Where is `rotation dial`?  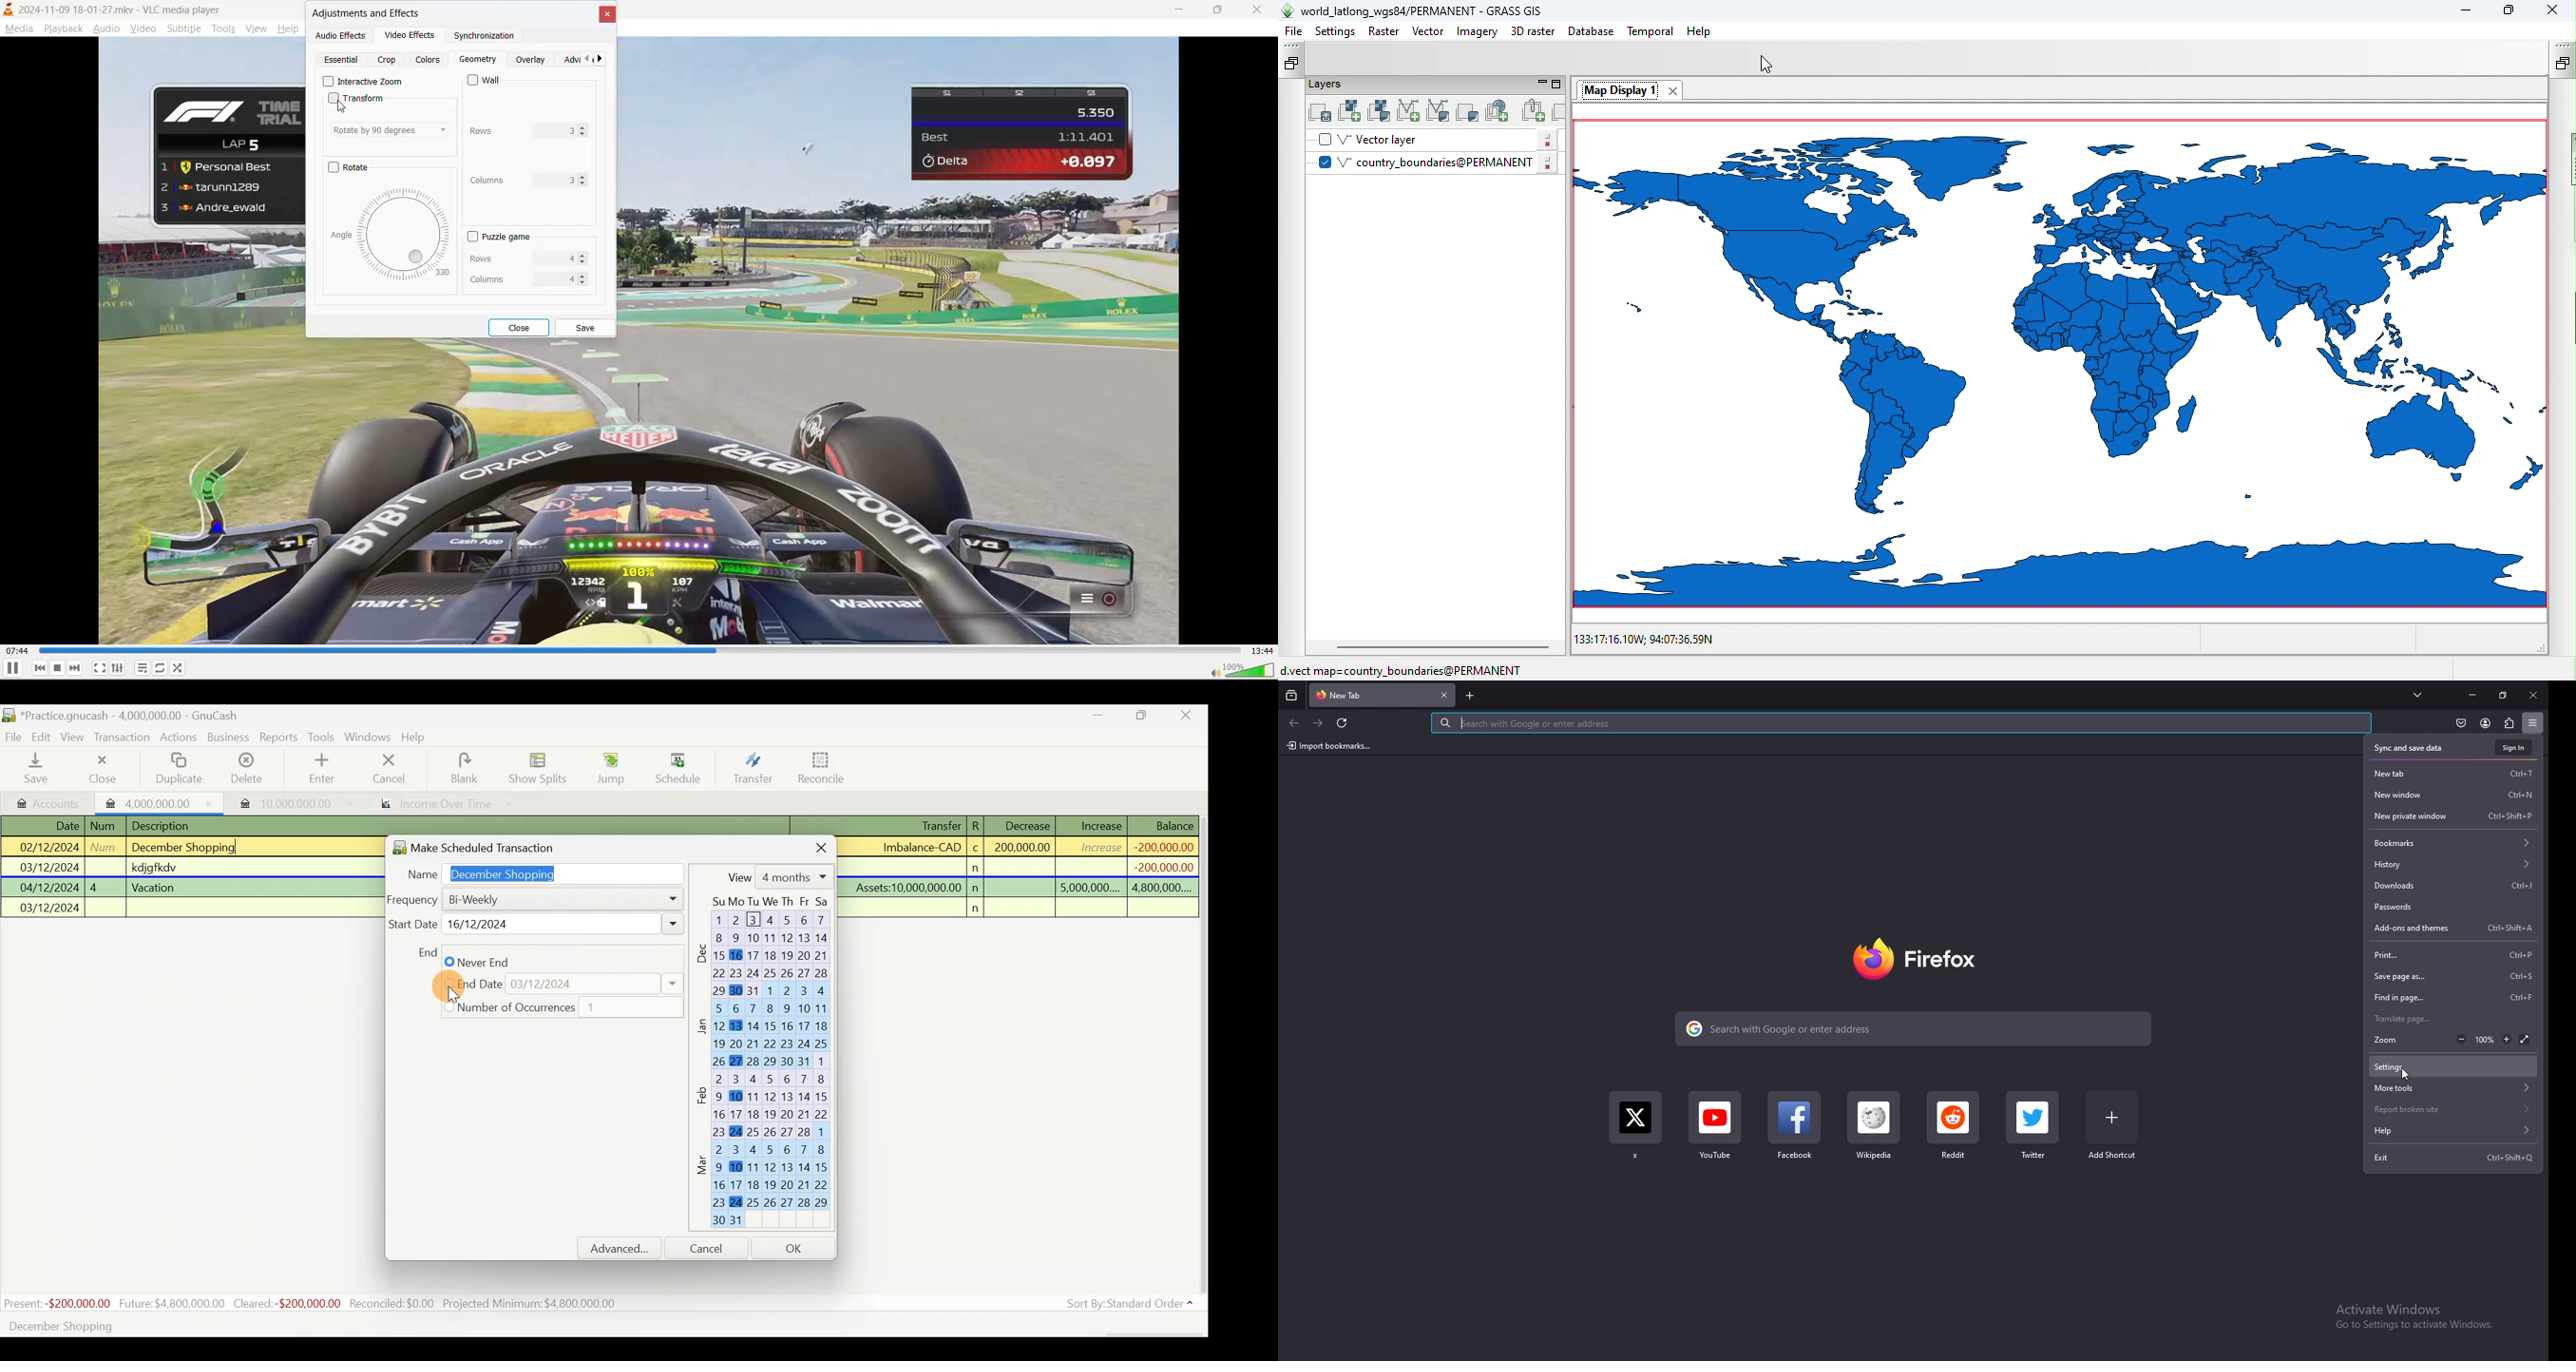
rotation dial is located at coordinates (393, 234).